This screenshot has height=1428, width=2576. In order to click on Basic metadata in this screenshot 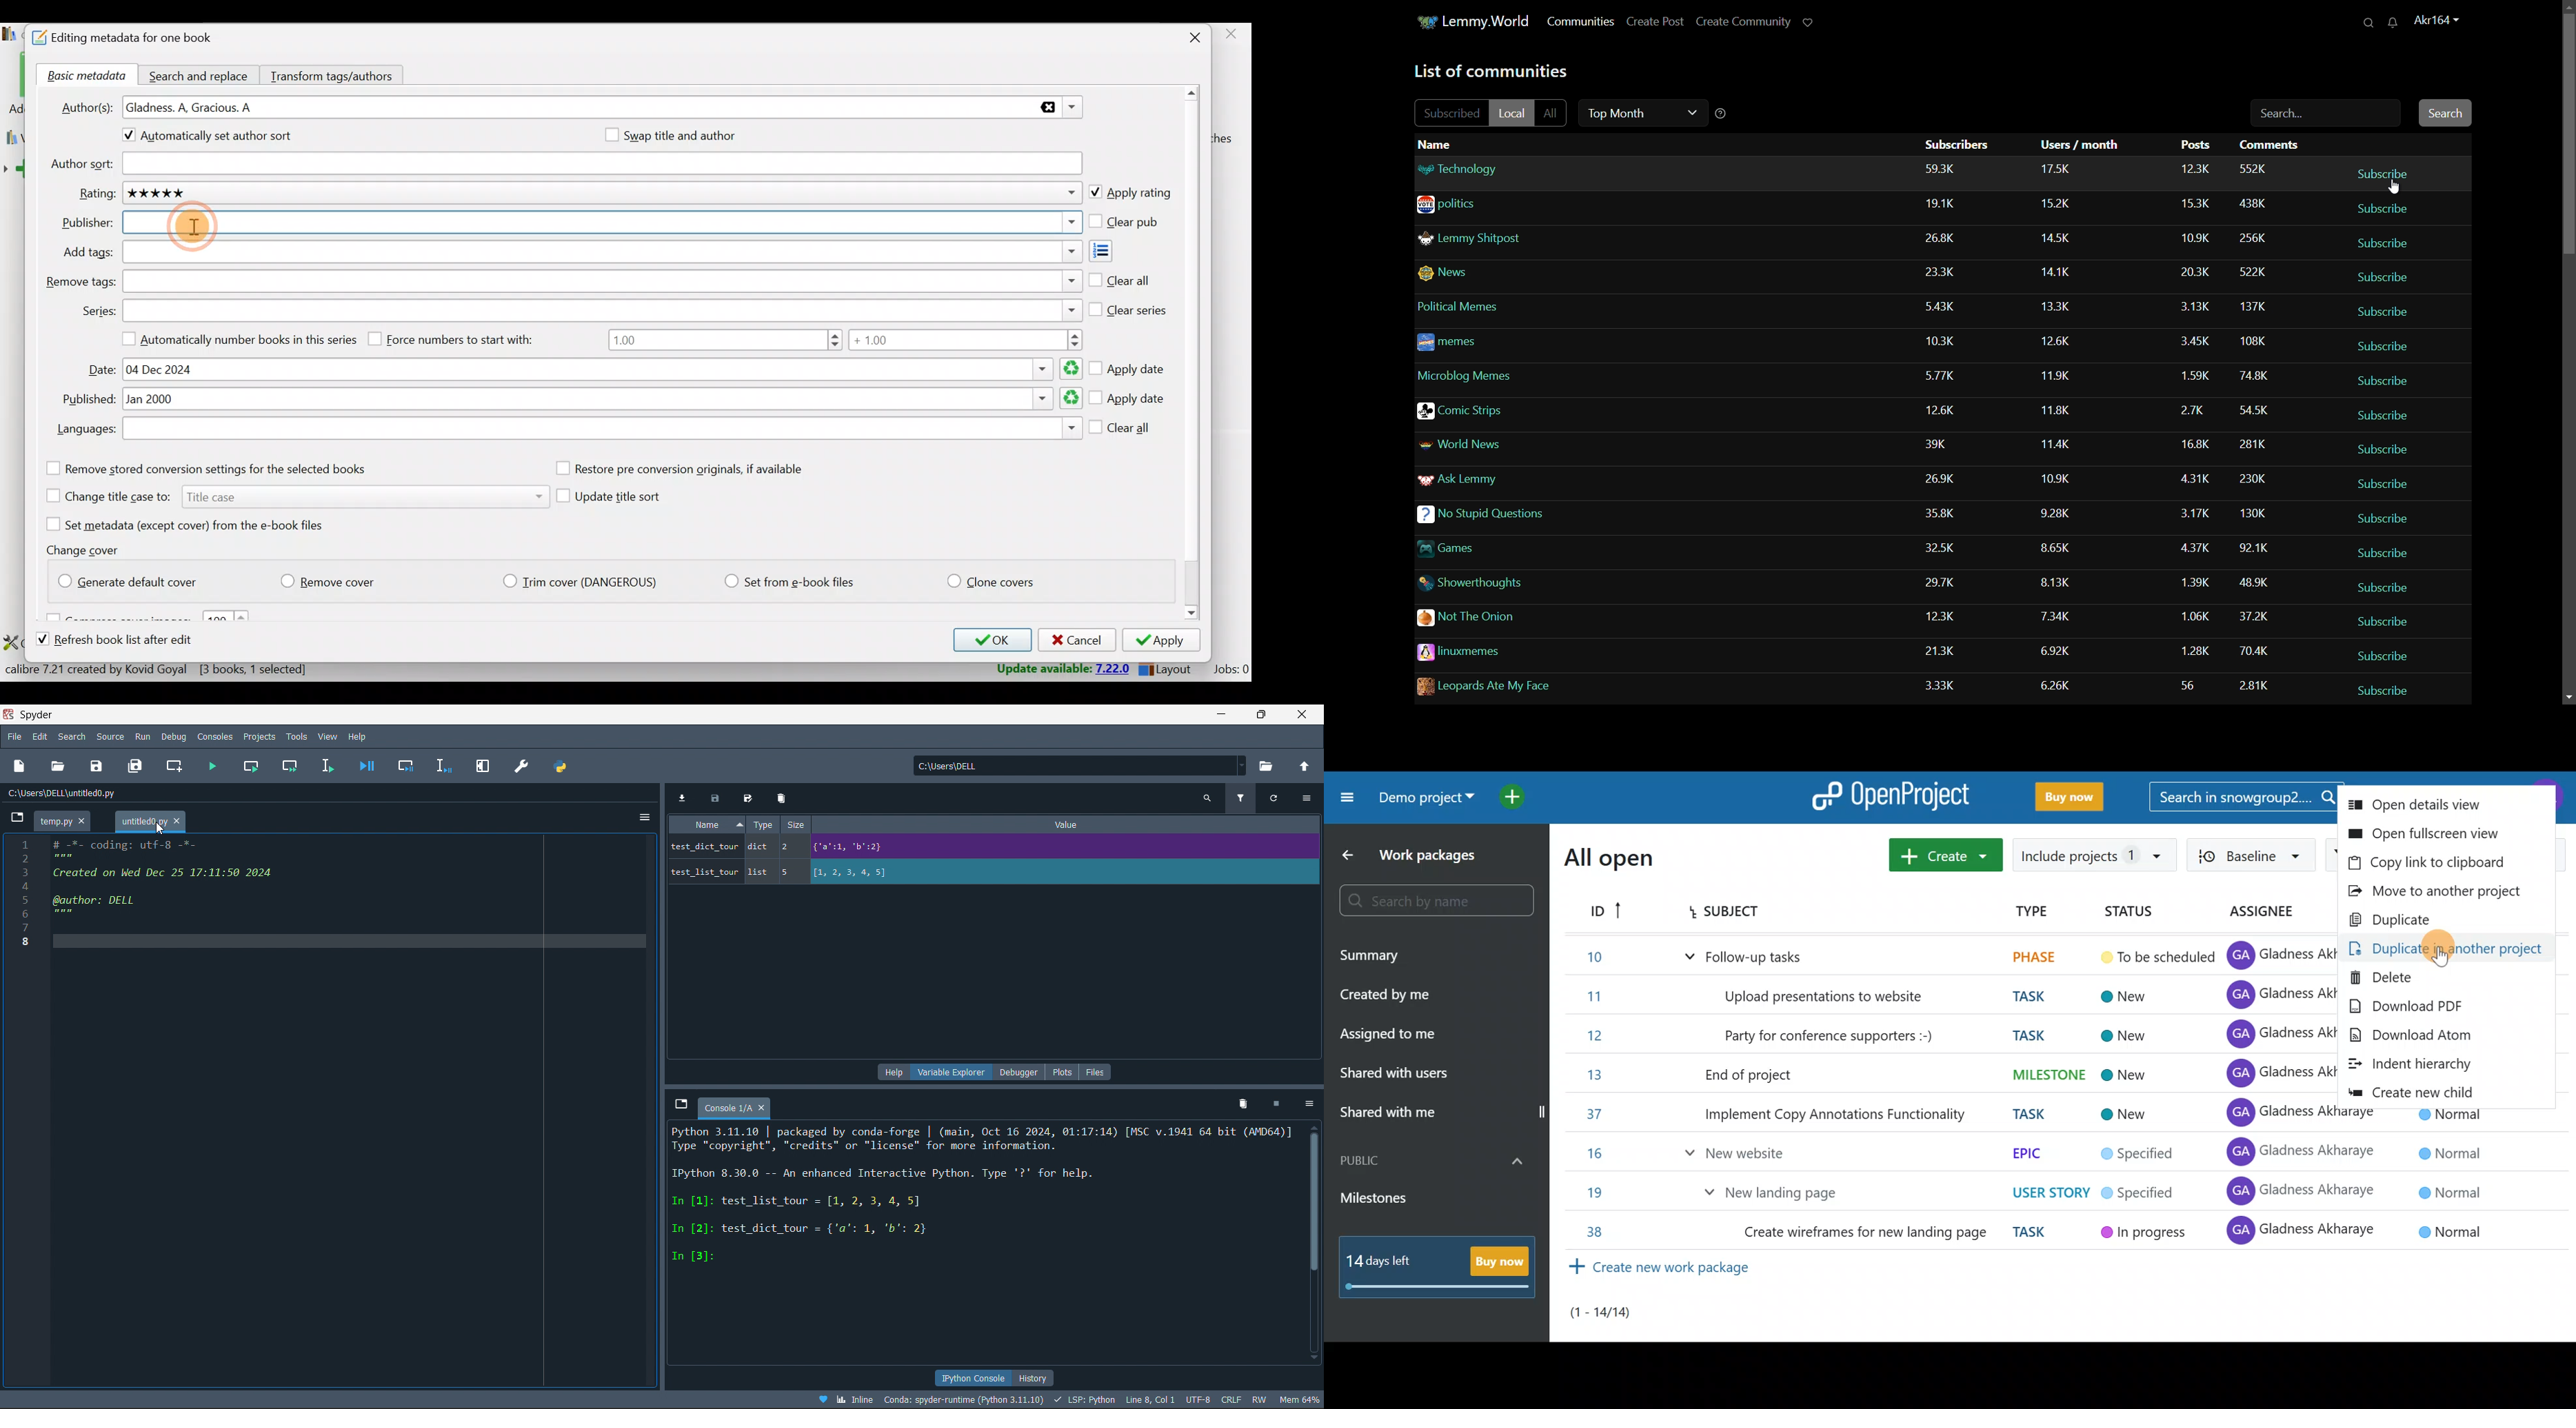, I will do `click(83, 76)`.